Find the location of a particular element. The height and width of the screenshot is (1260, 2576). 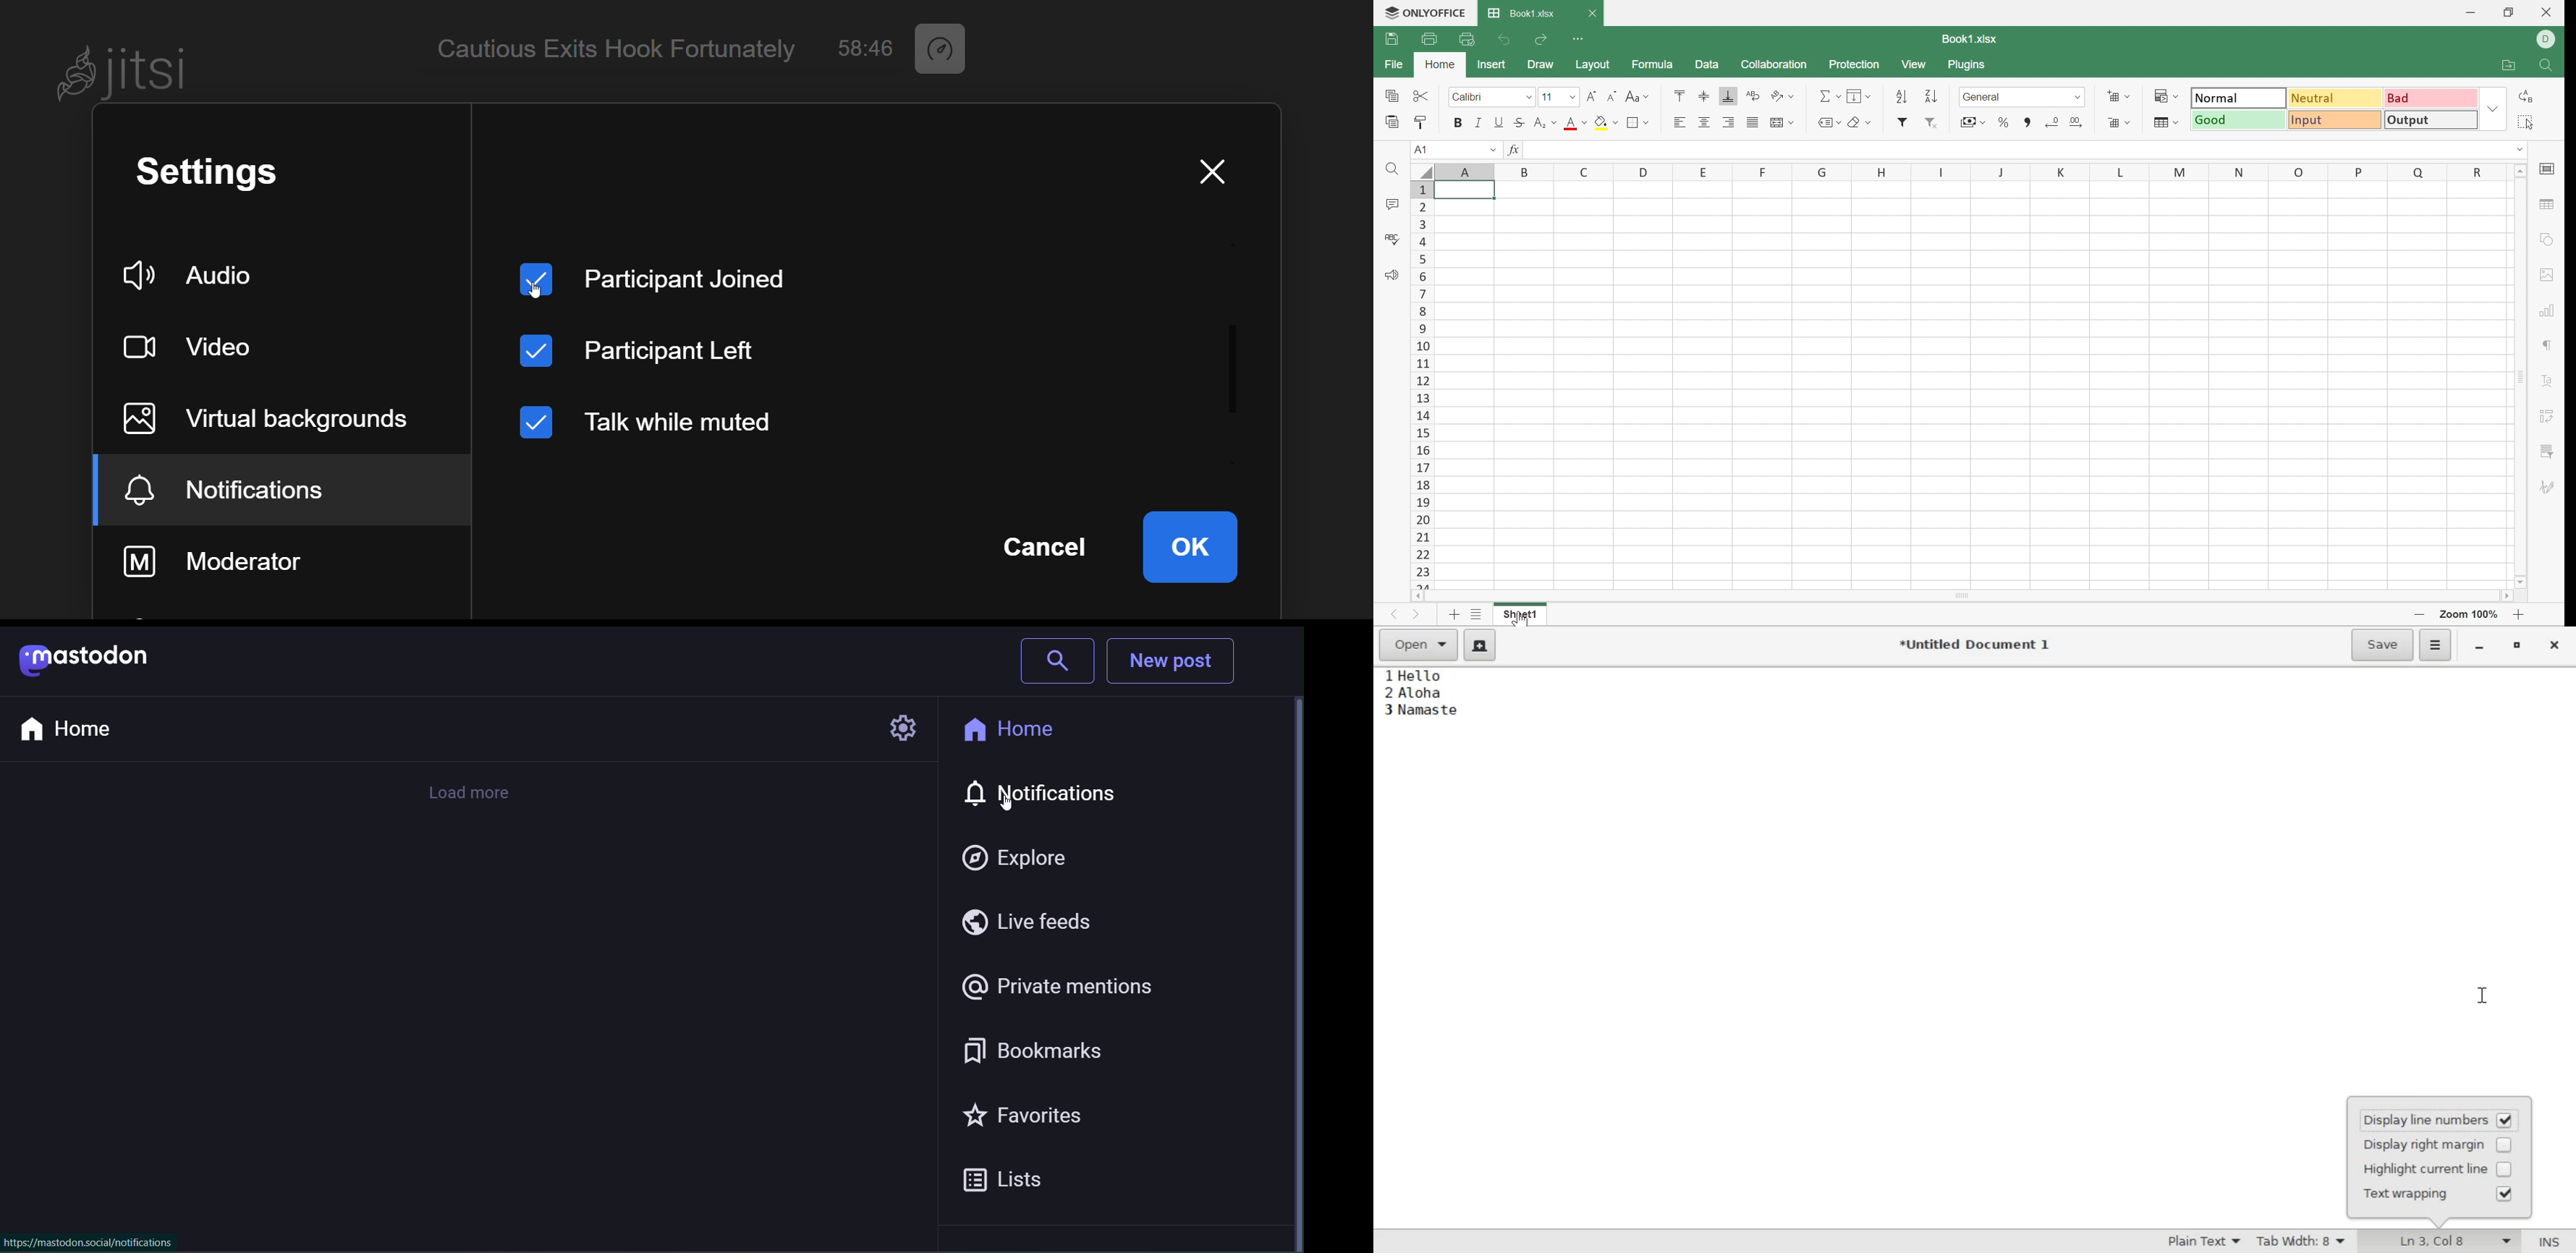

15 is located at coordinates (1424, 434).